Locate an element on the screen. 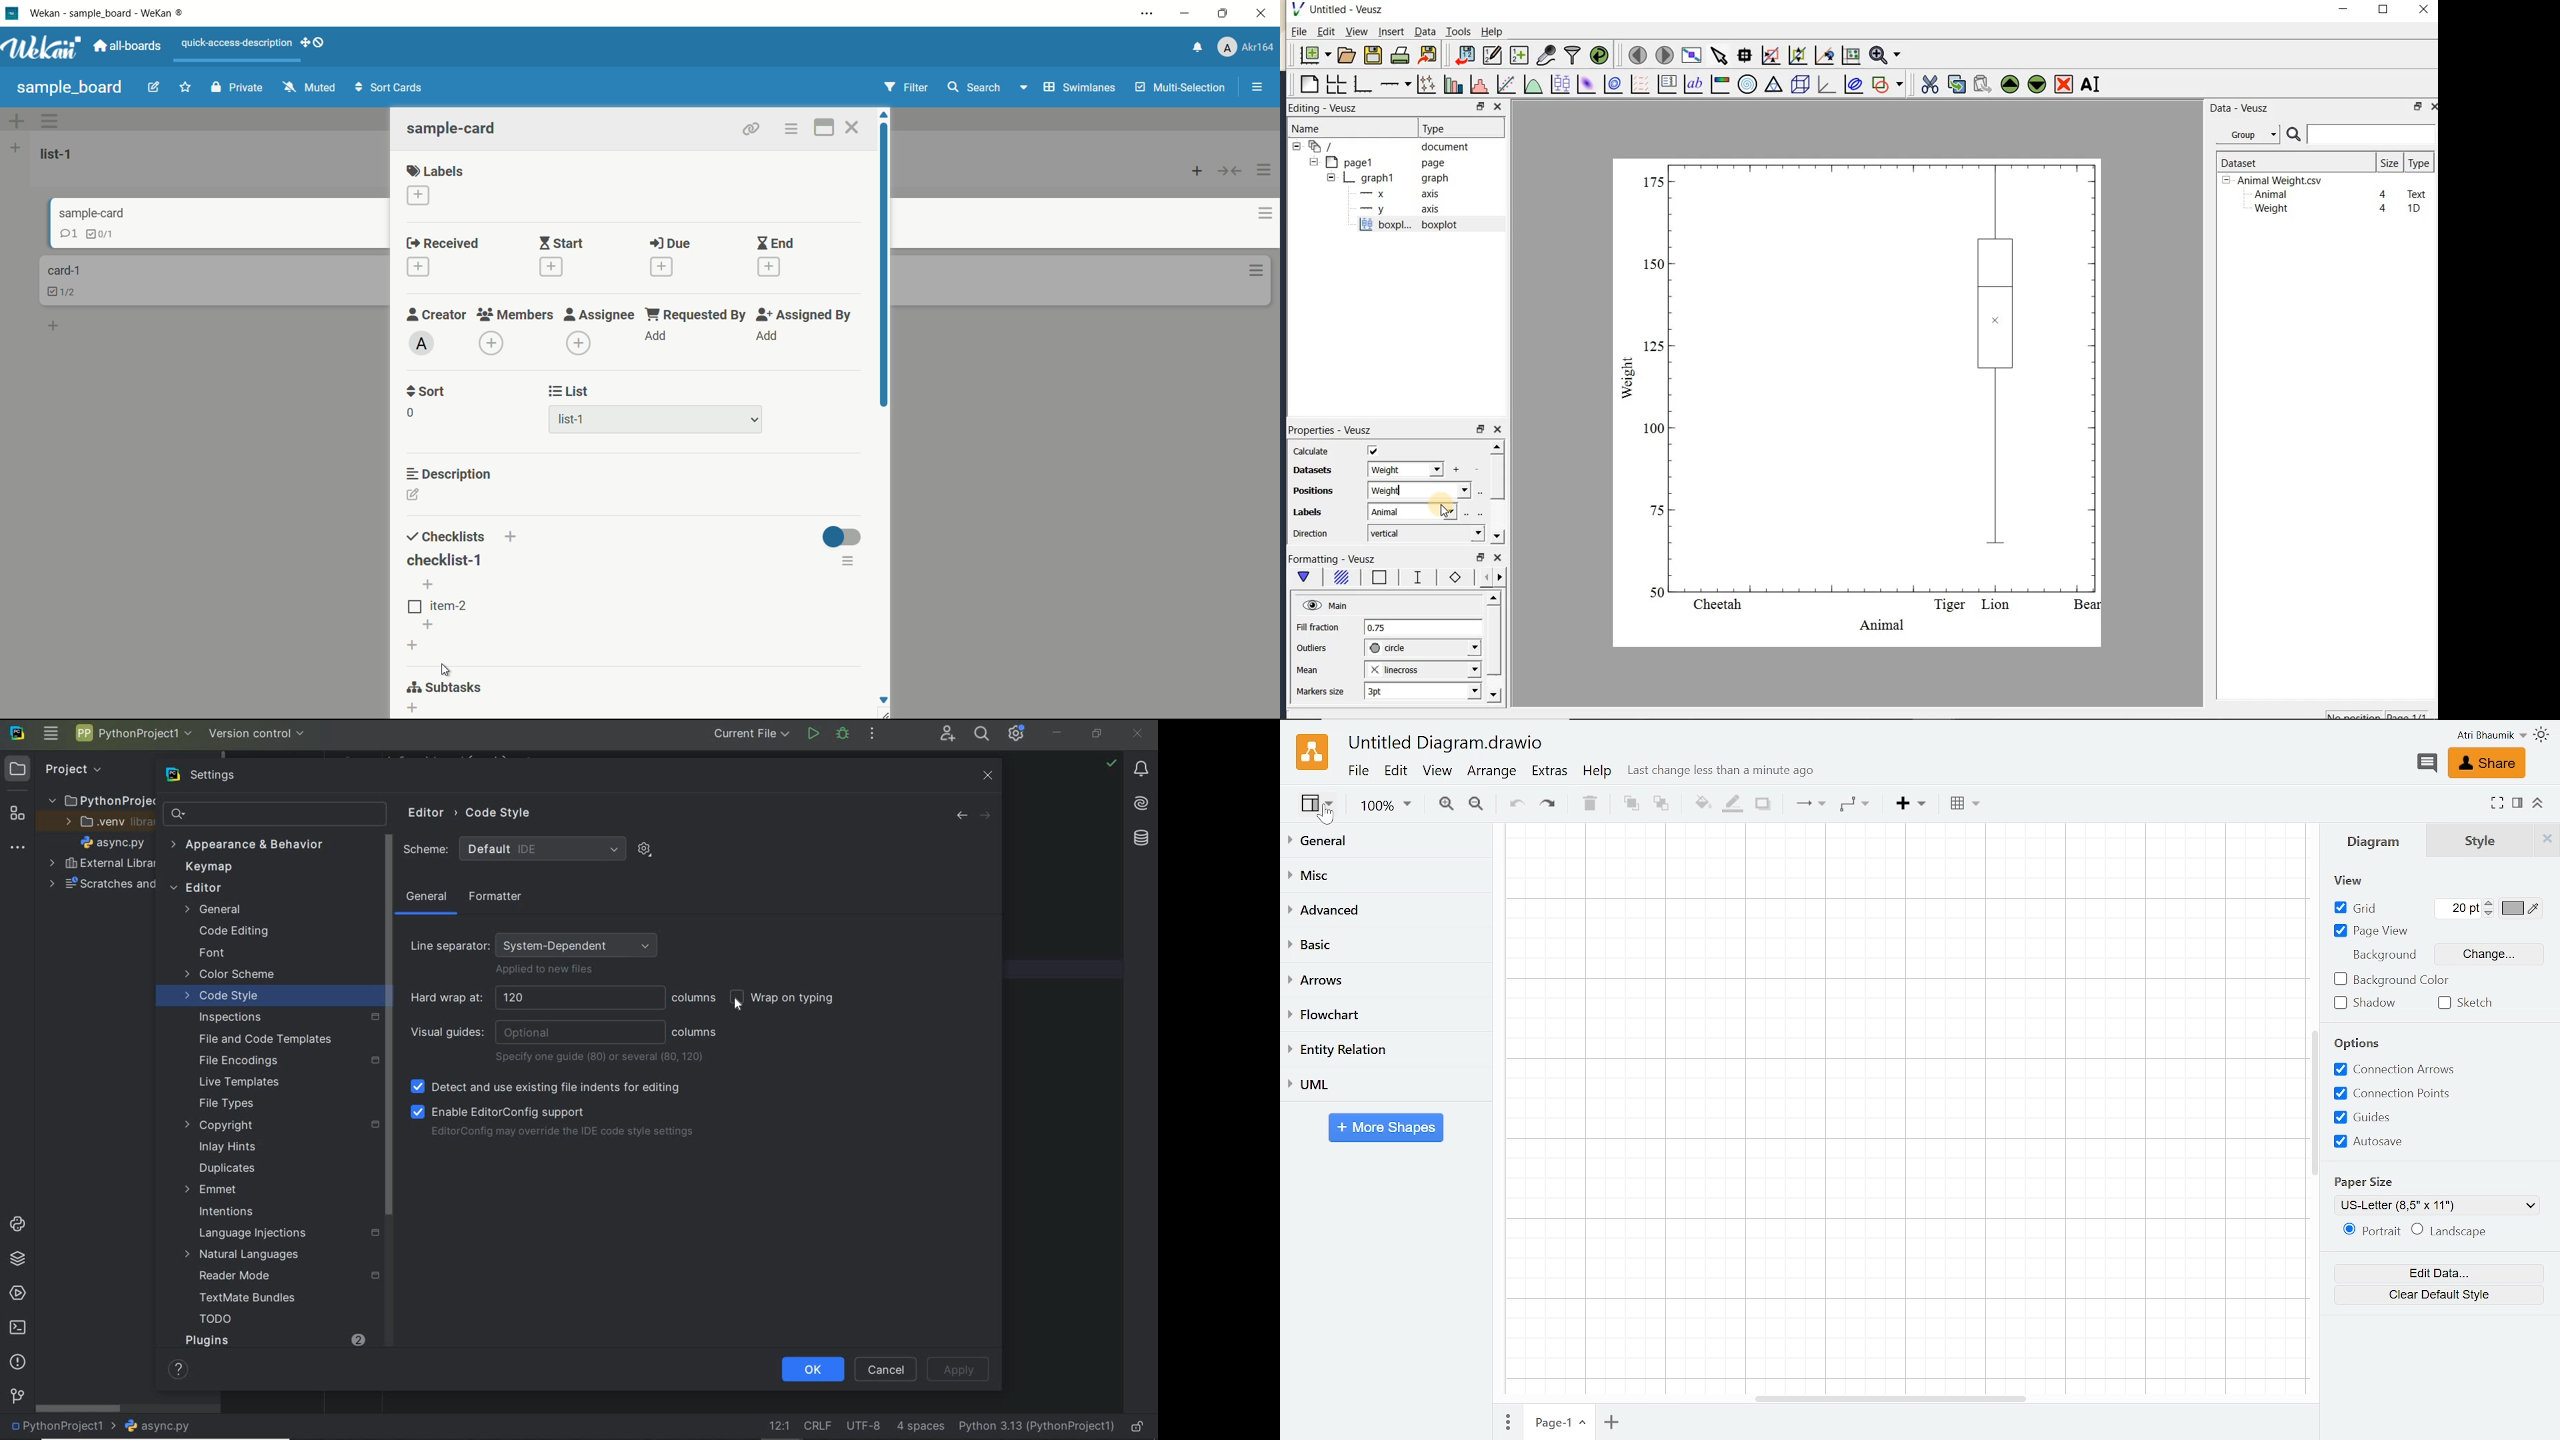  add date is located at coordinates (551, 266).